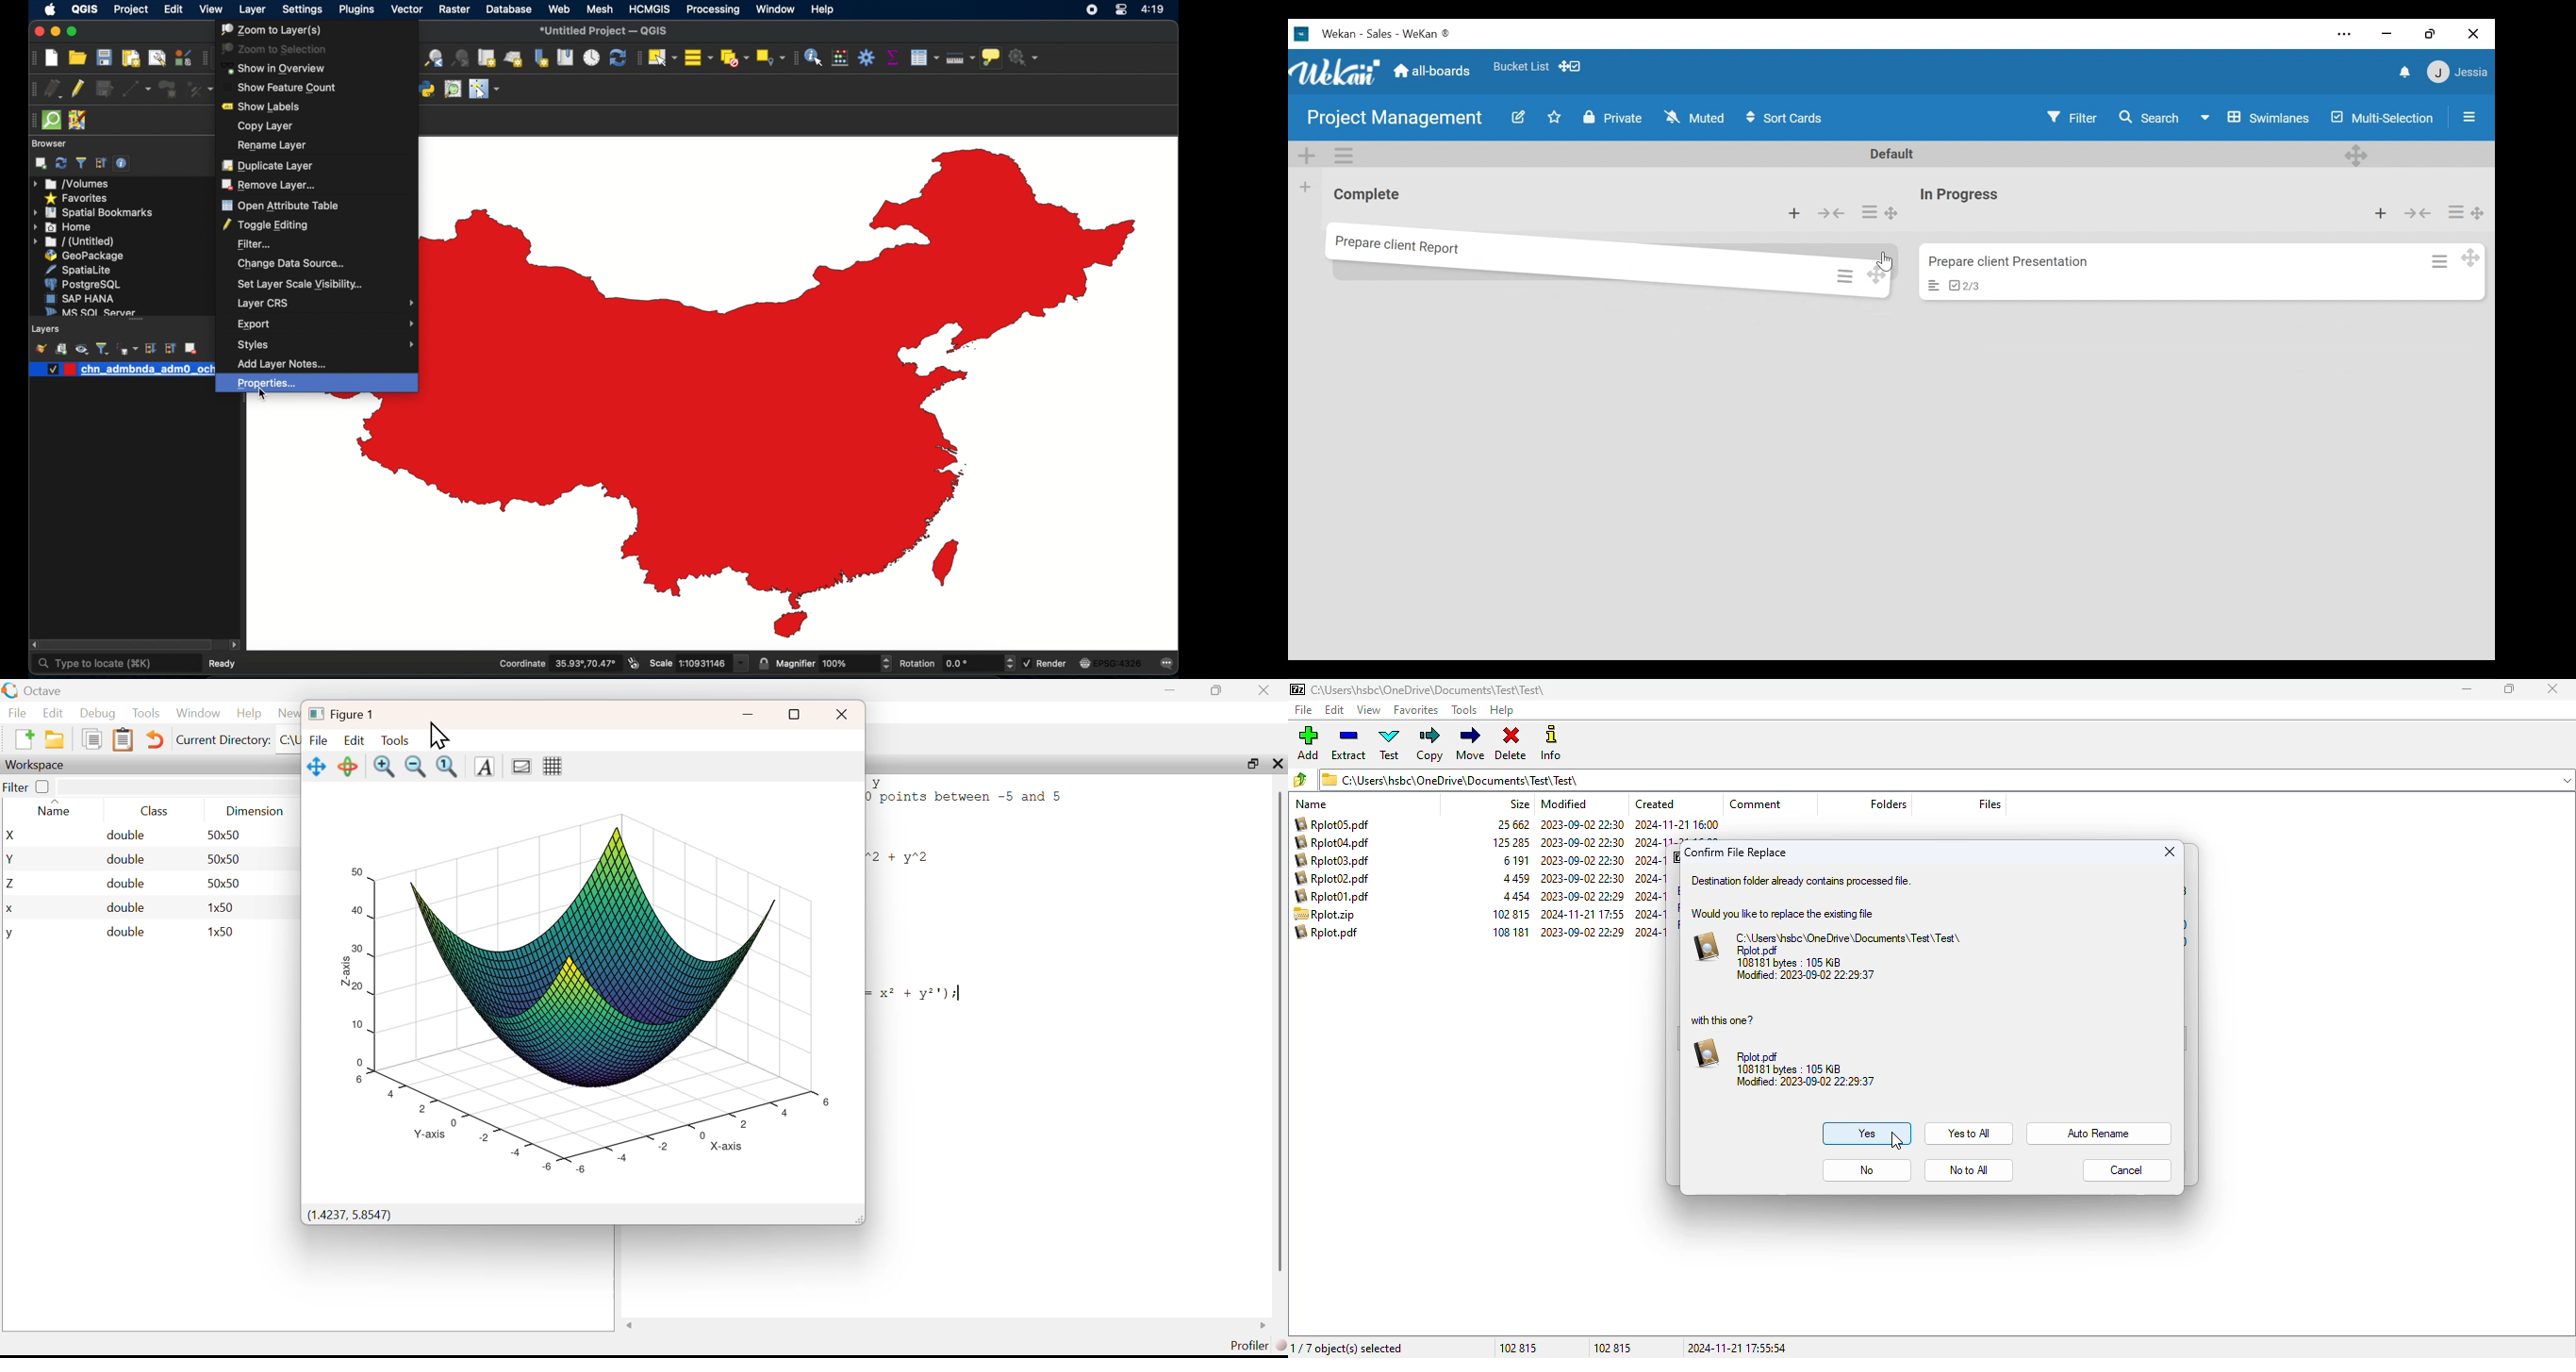  I want to click on toggle extents and mouse display position, so click(633, 663).